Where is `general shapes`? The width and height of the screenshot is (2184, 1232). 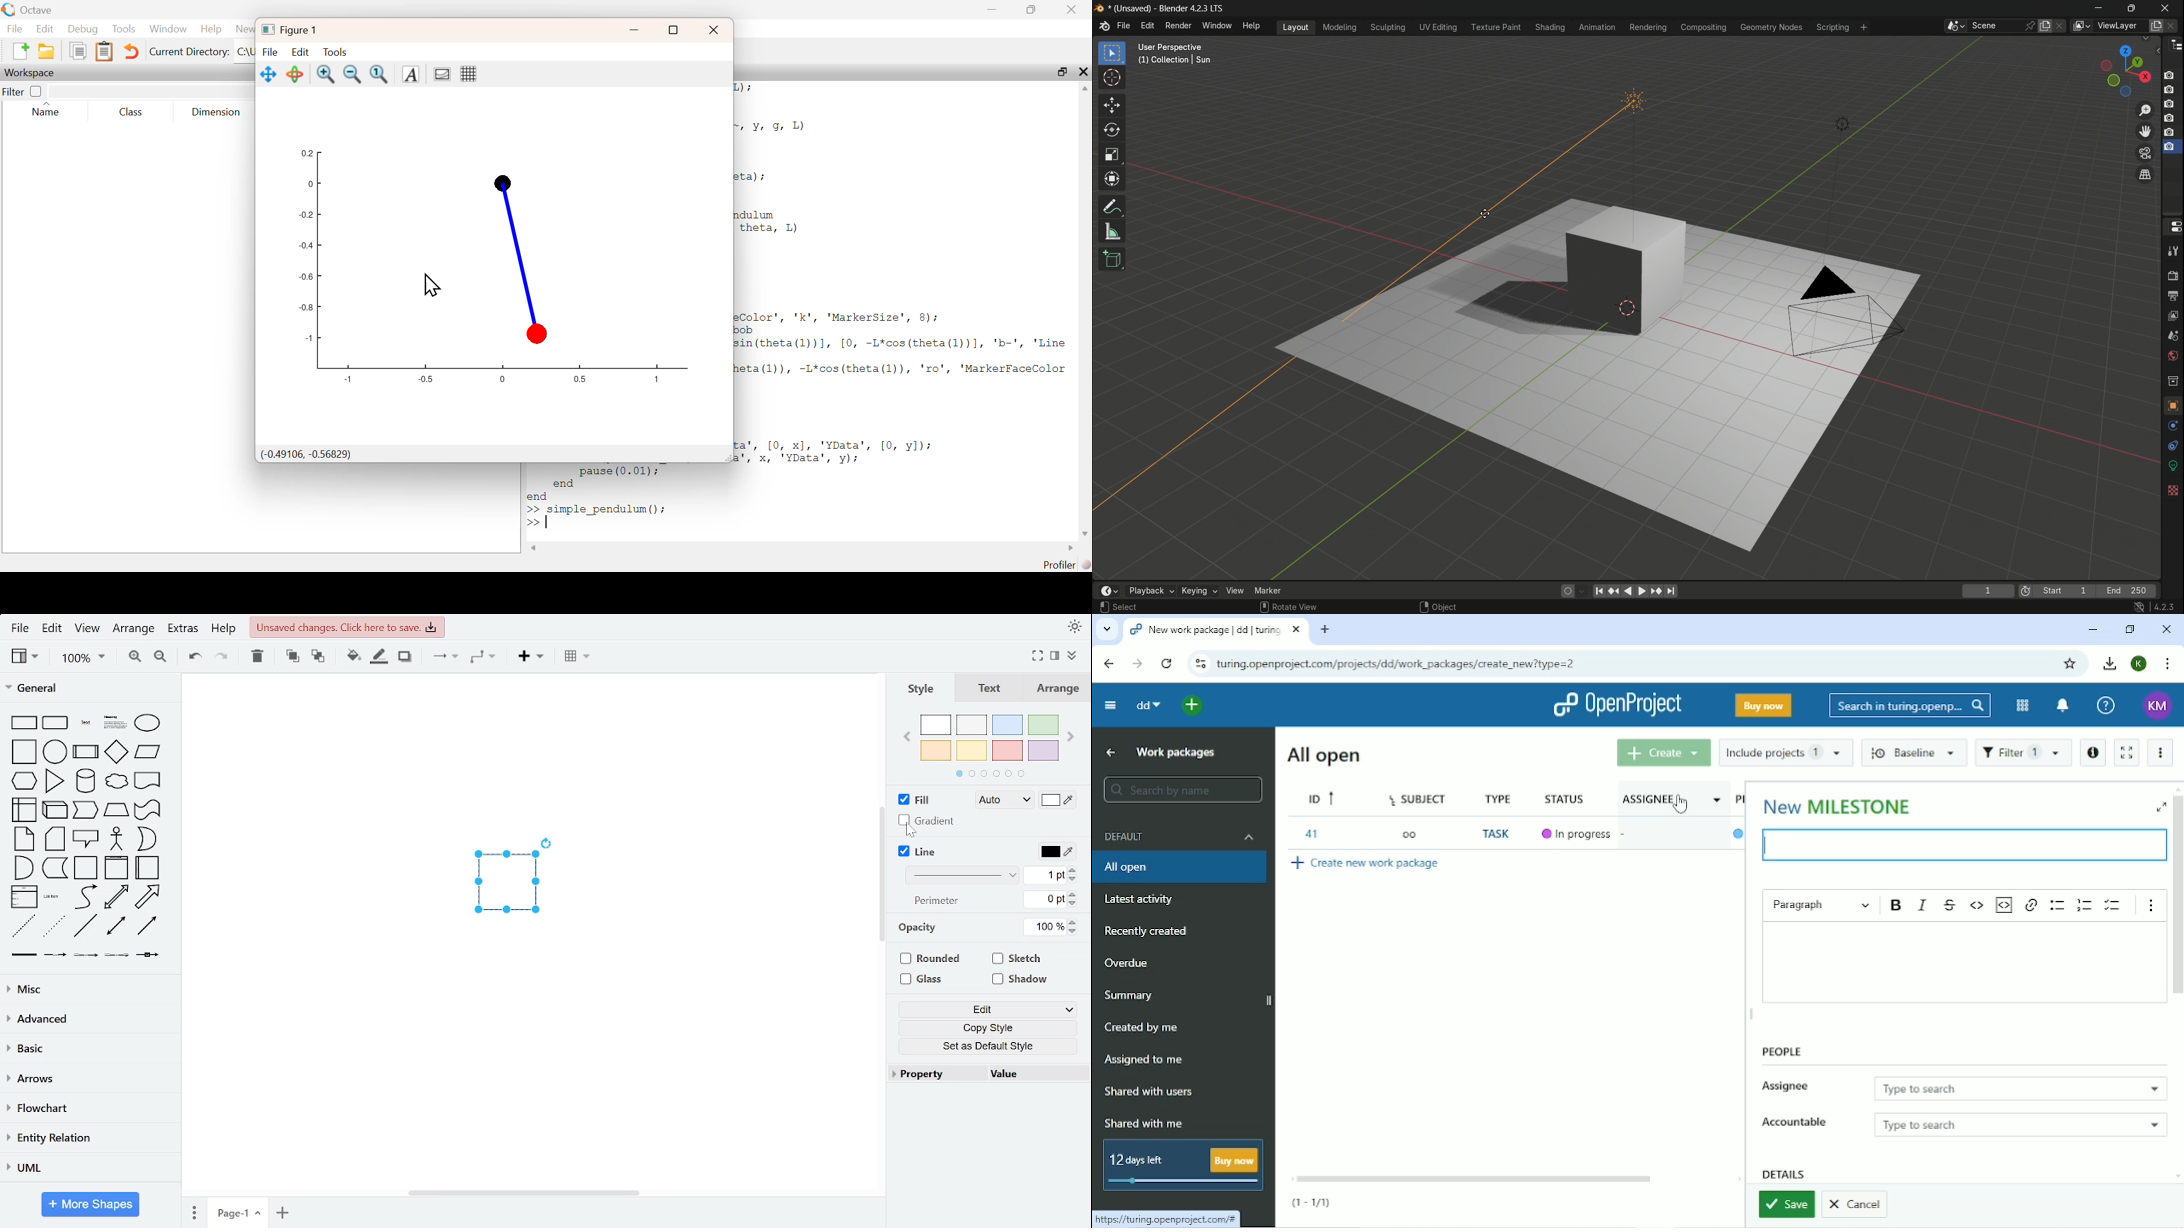 general shapes is located at coordinates (83, 810).